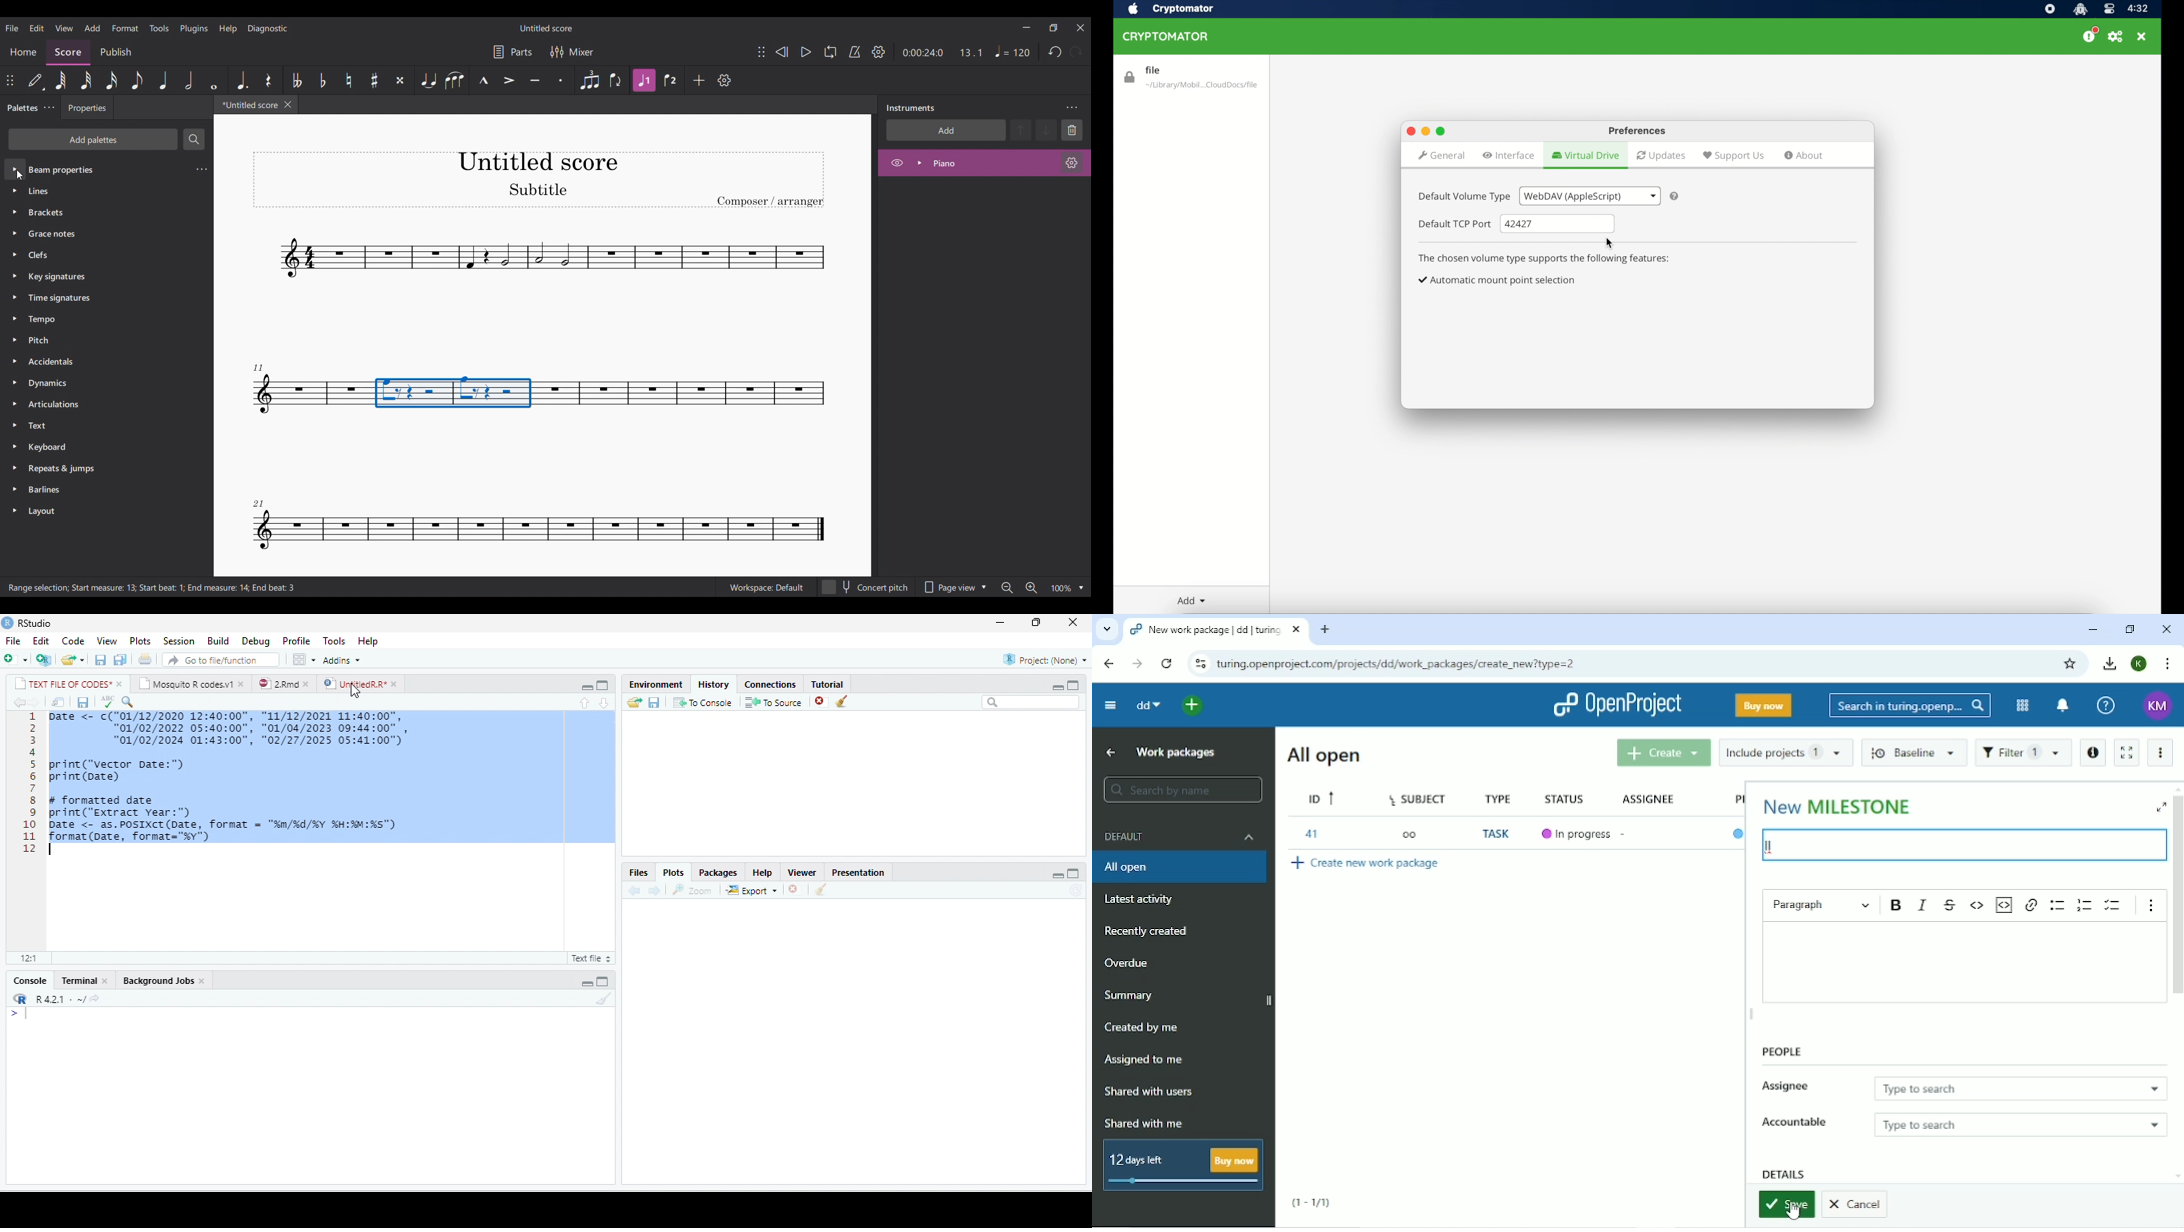  What do you see at coordinates (602, 981) in the screenshot?
I see `maximize` at bounding box center [602, 981].